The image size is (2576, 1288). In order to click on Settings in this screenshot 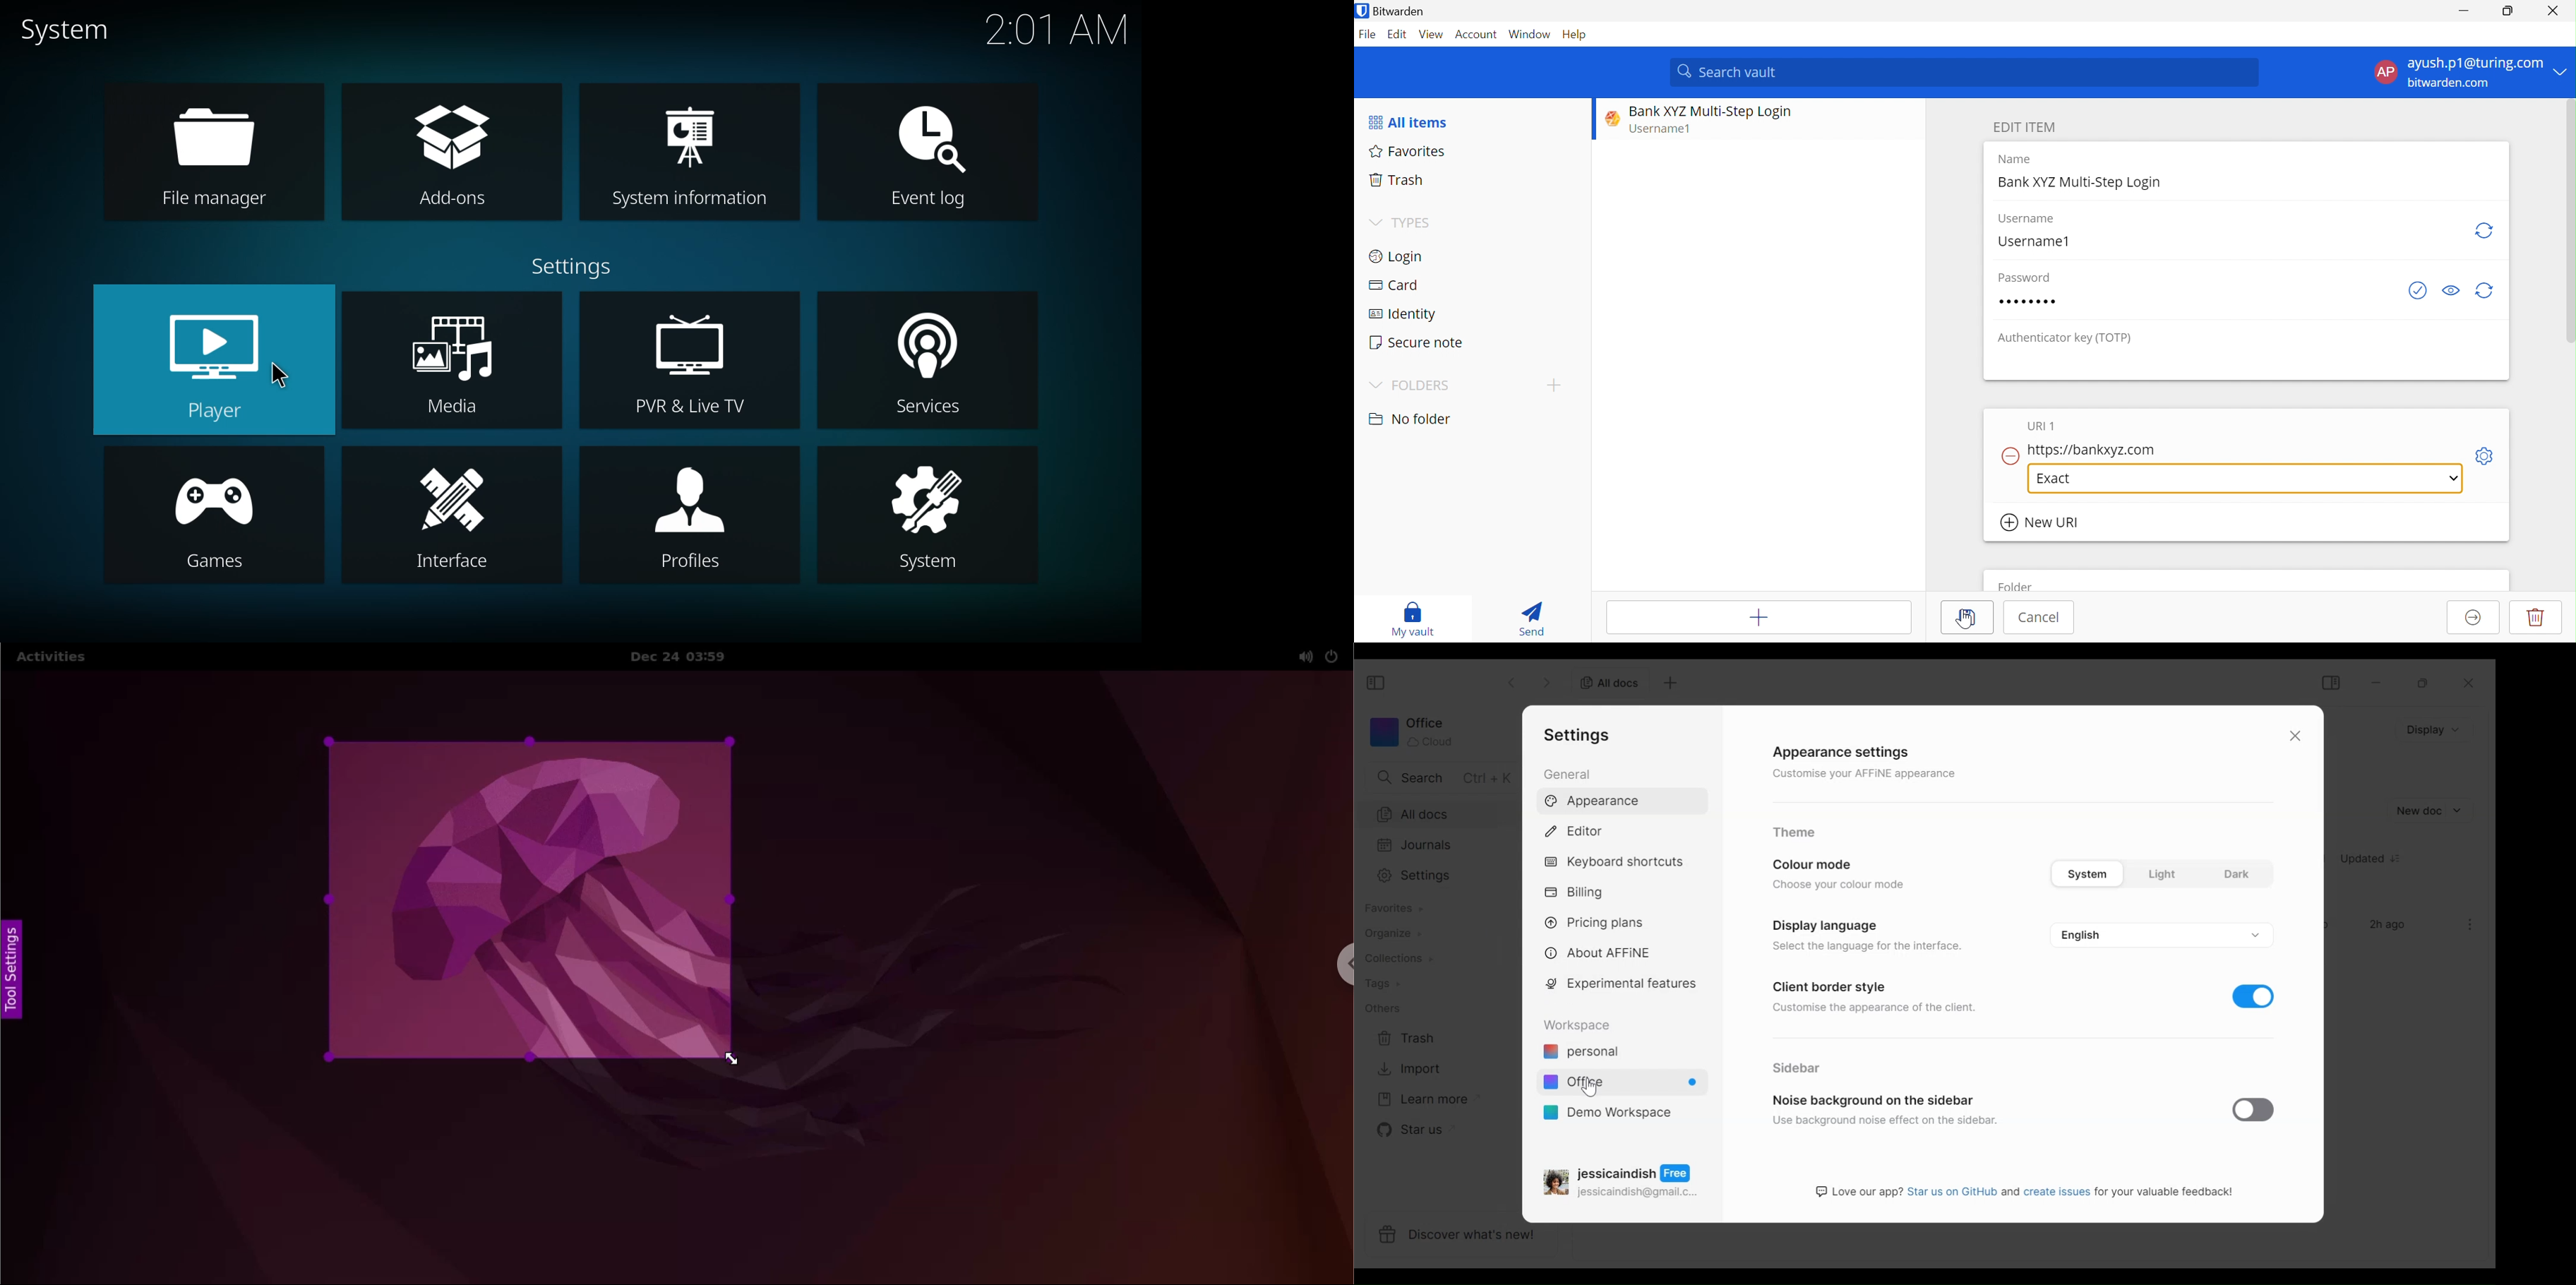, I will do `click(2489, 454)`.